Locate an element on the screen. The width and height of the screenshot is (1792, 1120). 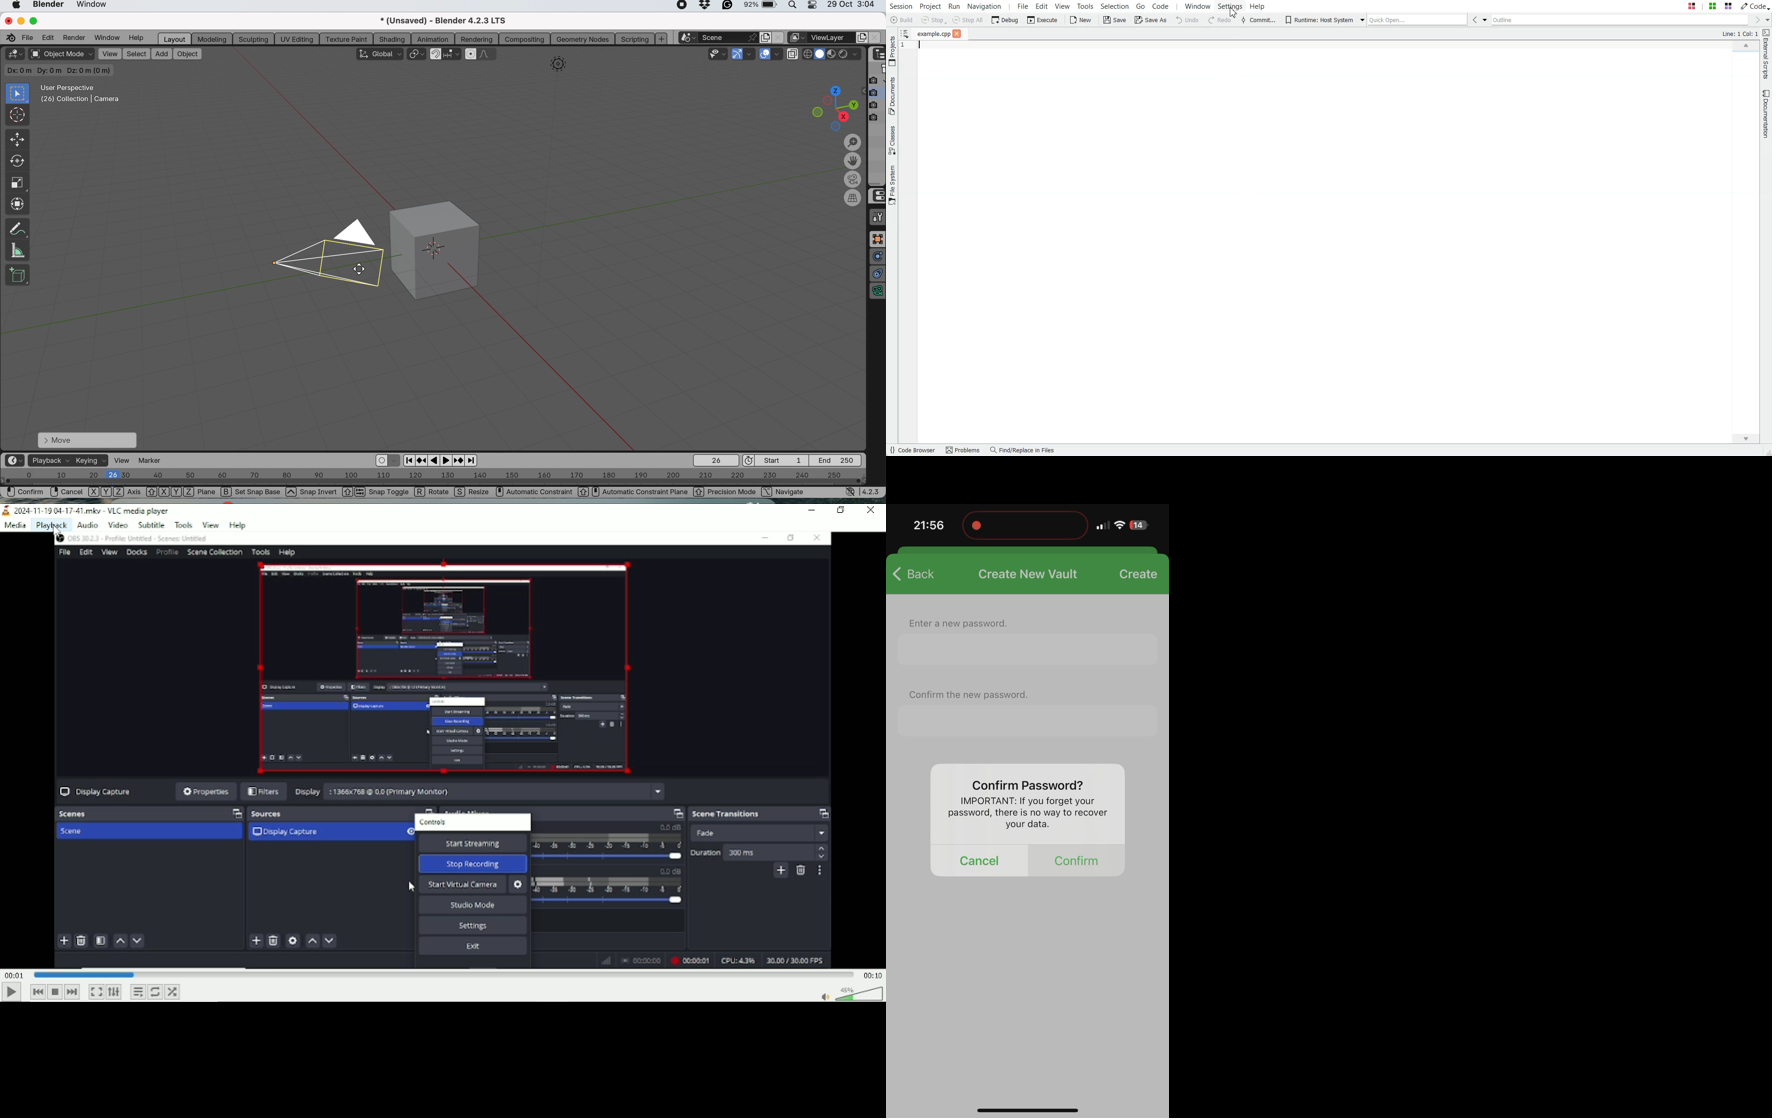
new password is located at coordinates (1028, 725).